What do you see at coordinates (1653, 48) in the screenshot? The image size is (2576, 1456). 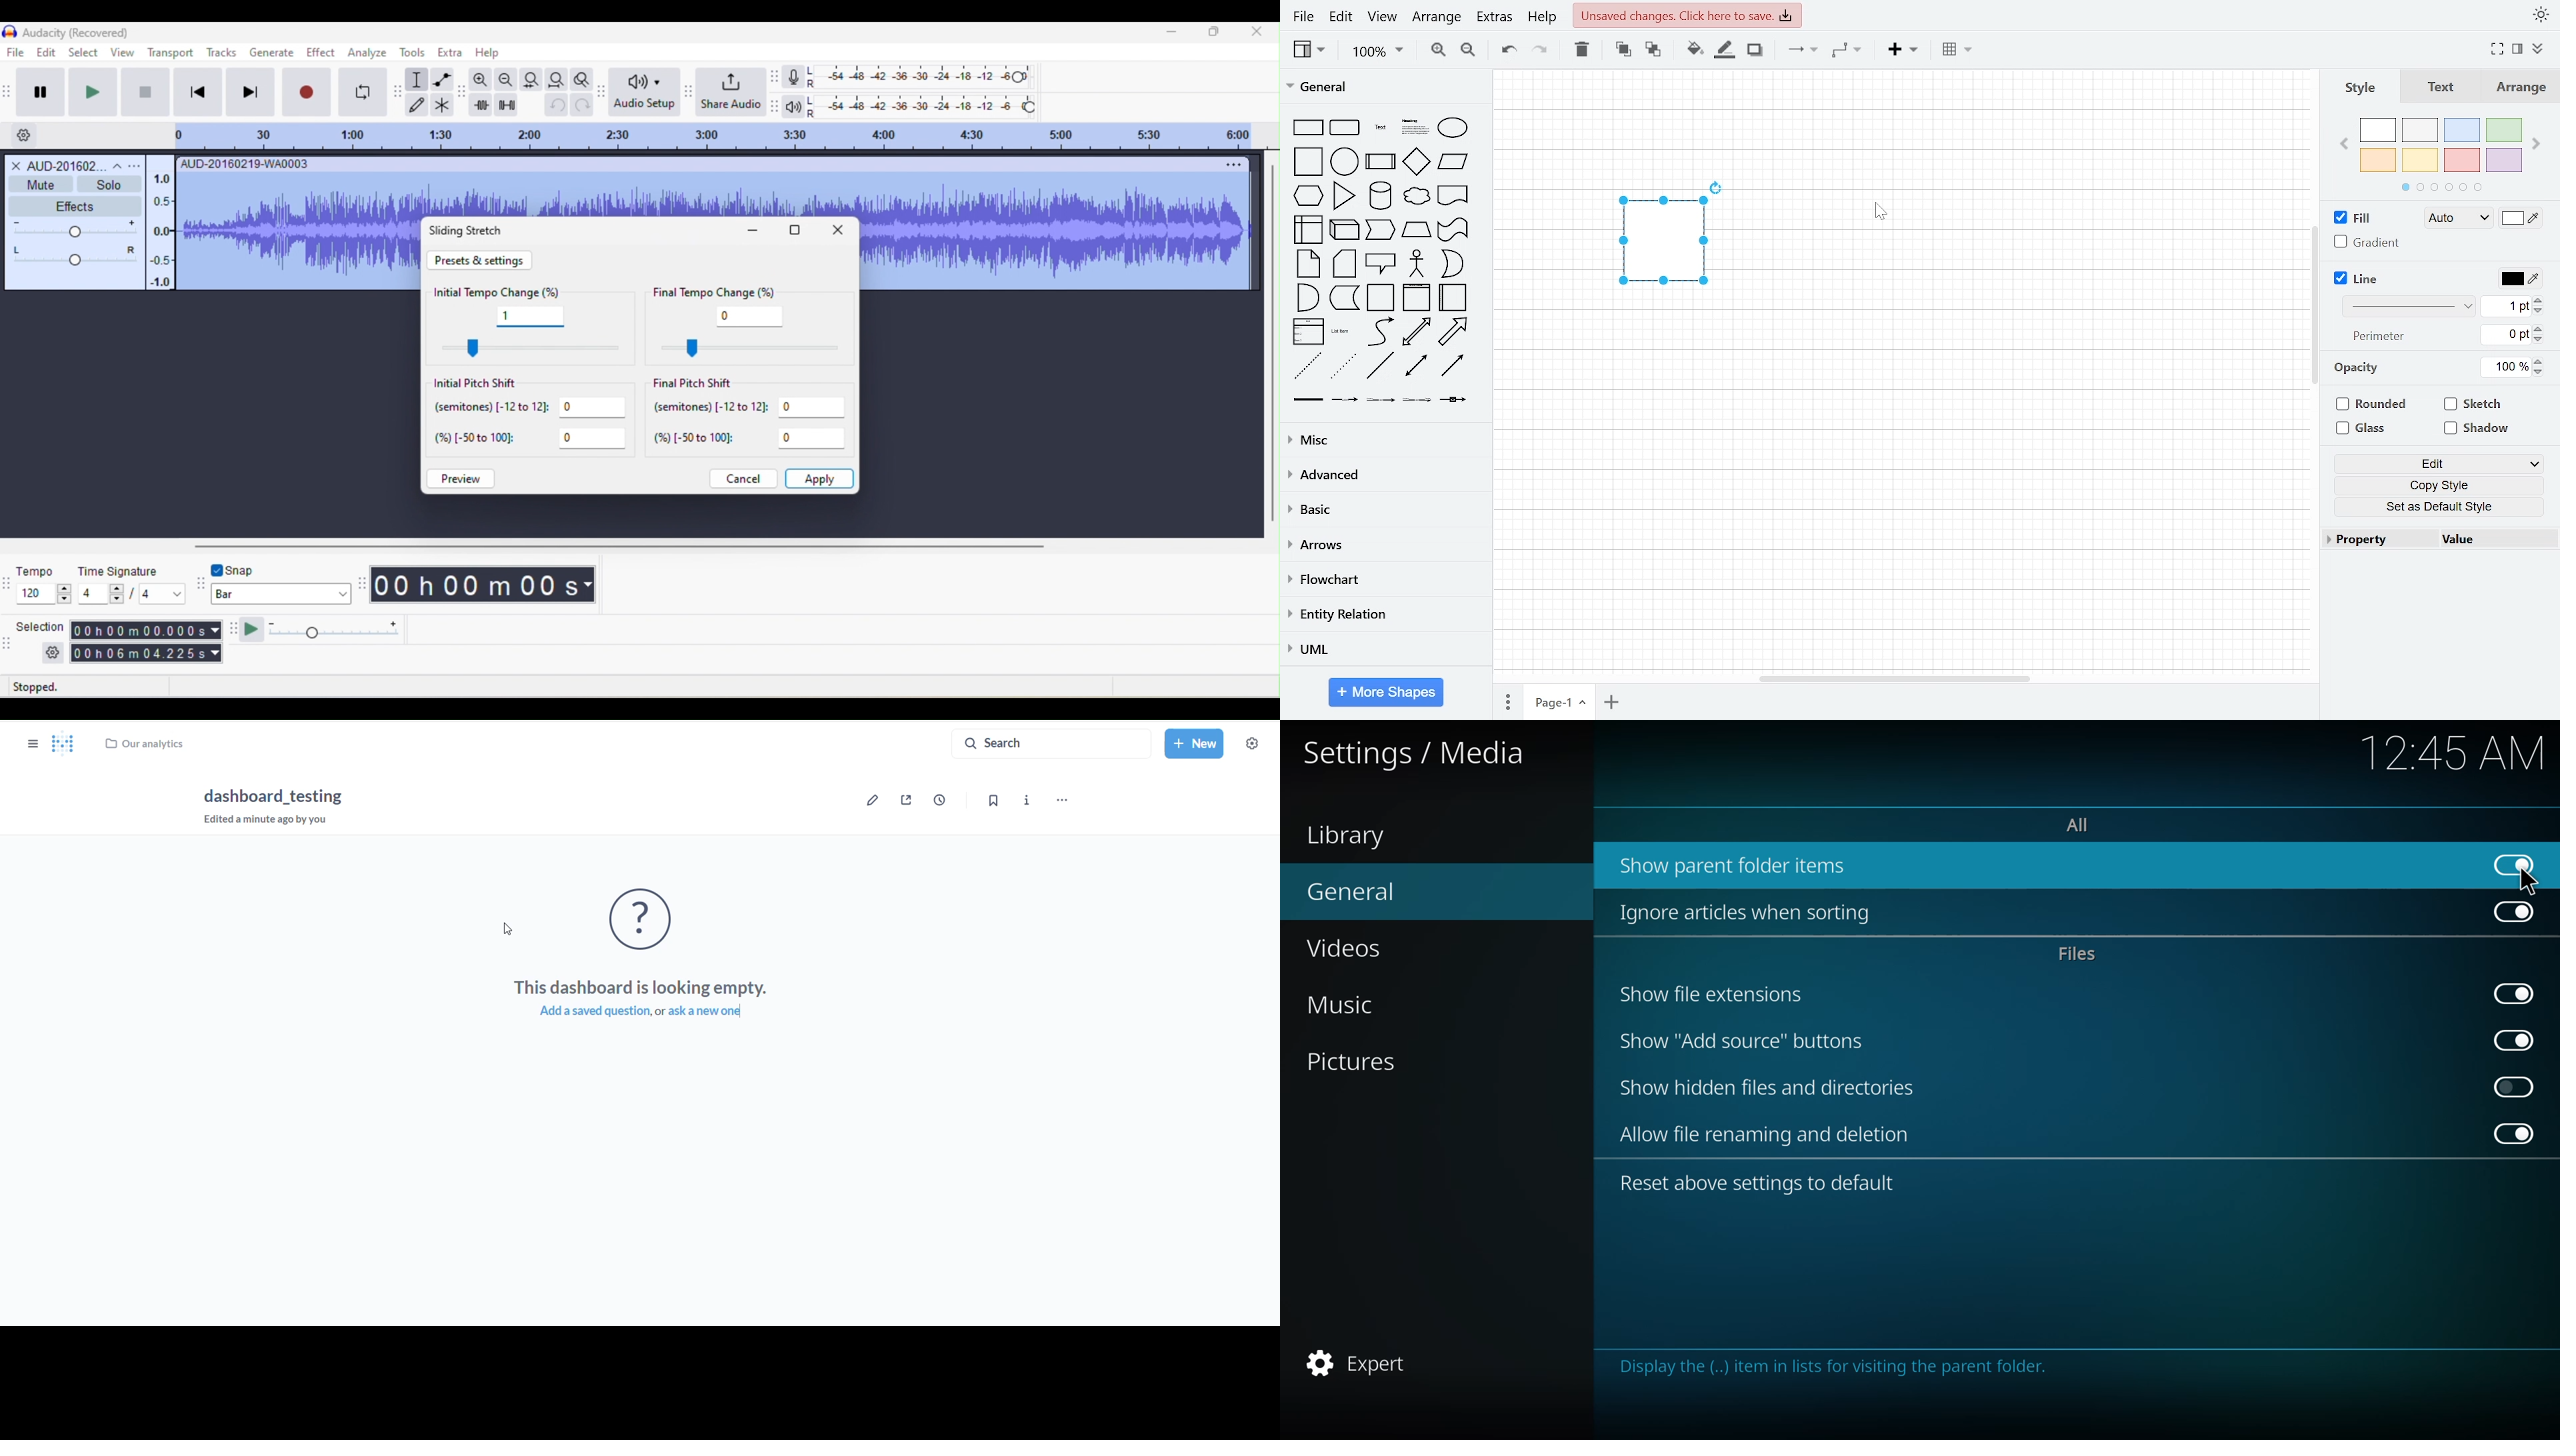 I see `to back` at bounding box center [1653, 48].